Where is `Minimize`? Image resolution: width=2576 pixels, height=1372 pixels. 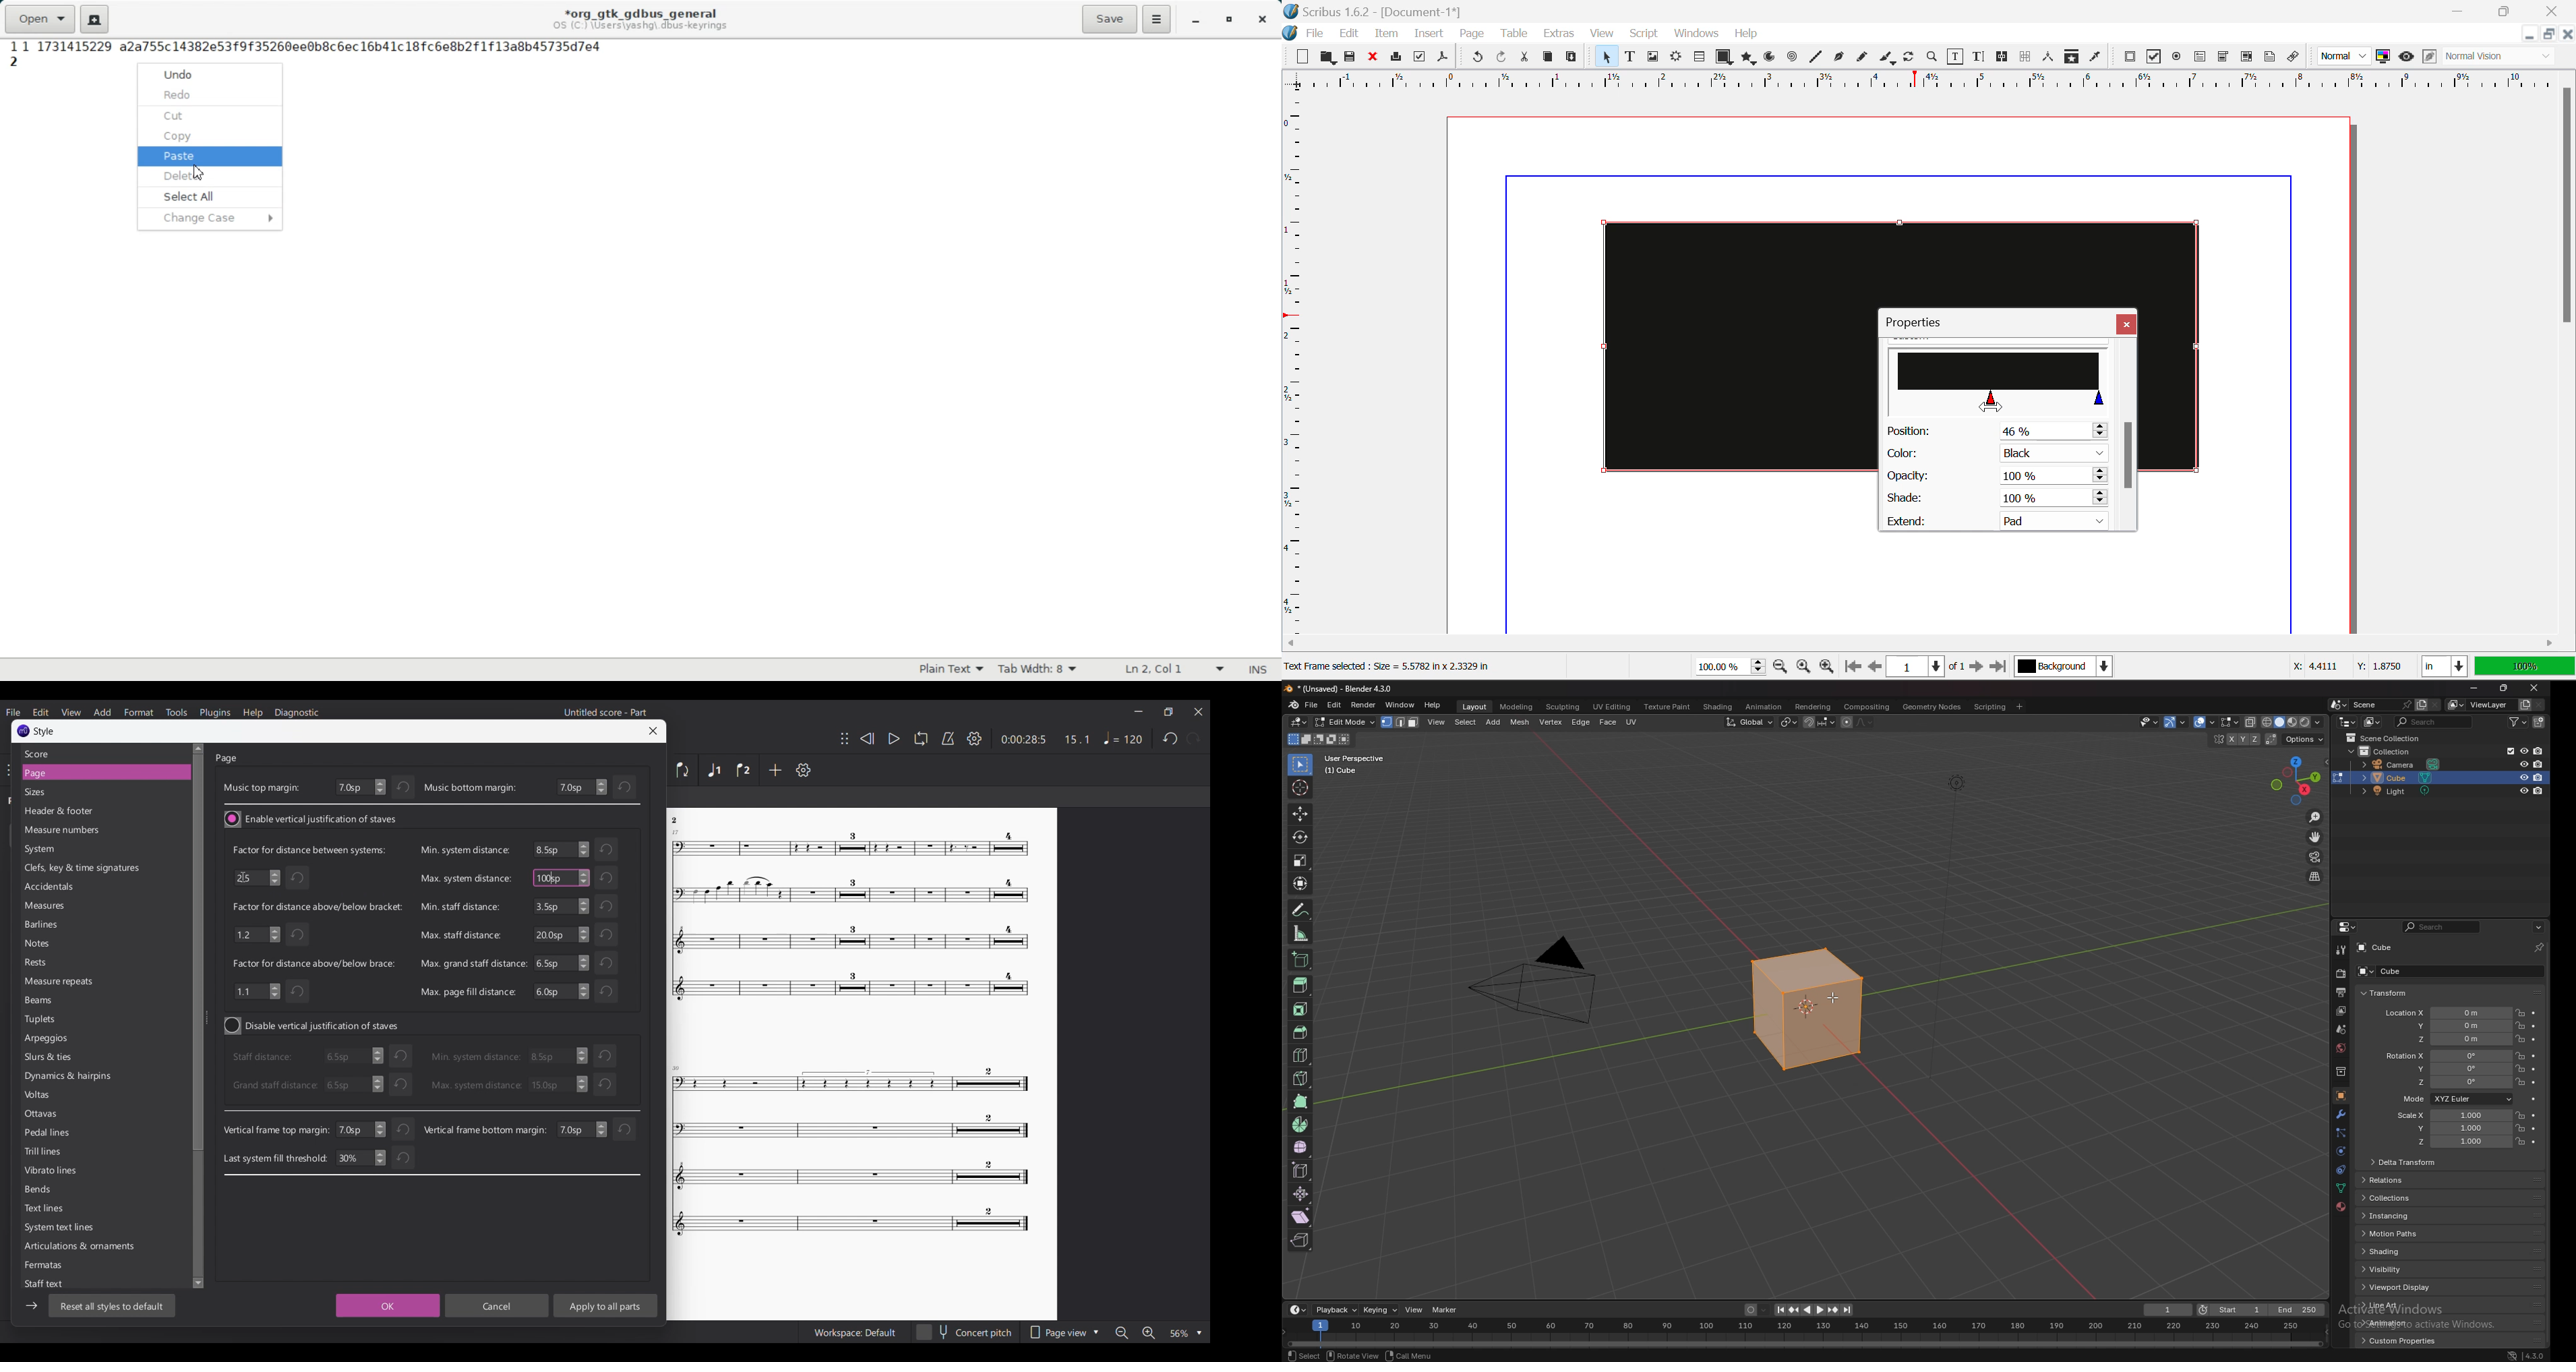 Minimize is located at coordinates (2547, 34).